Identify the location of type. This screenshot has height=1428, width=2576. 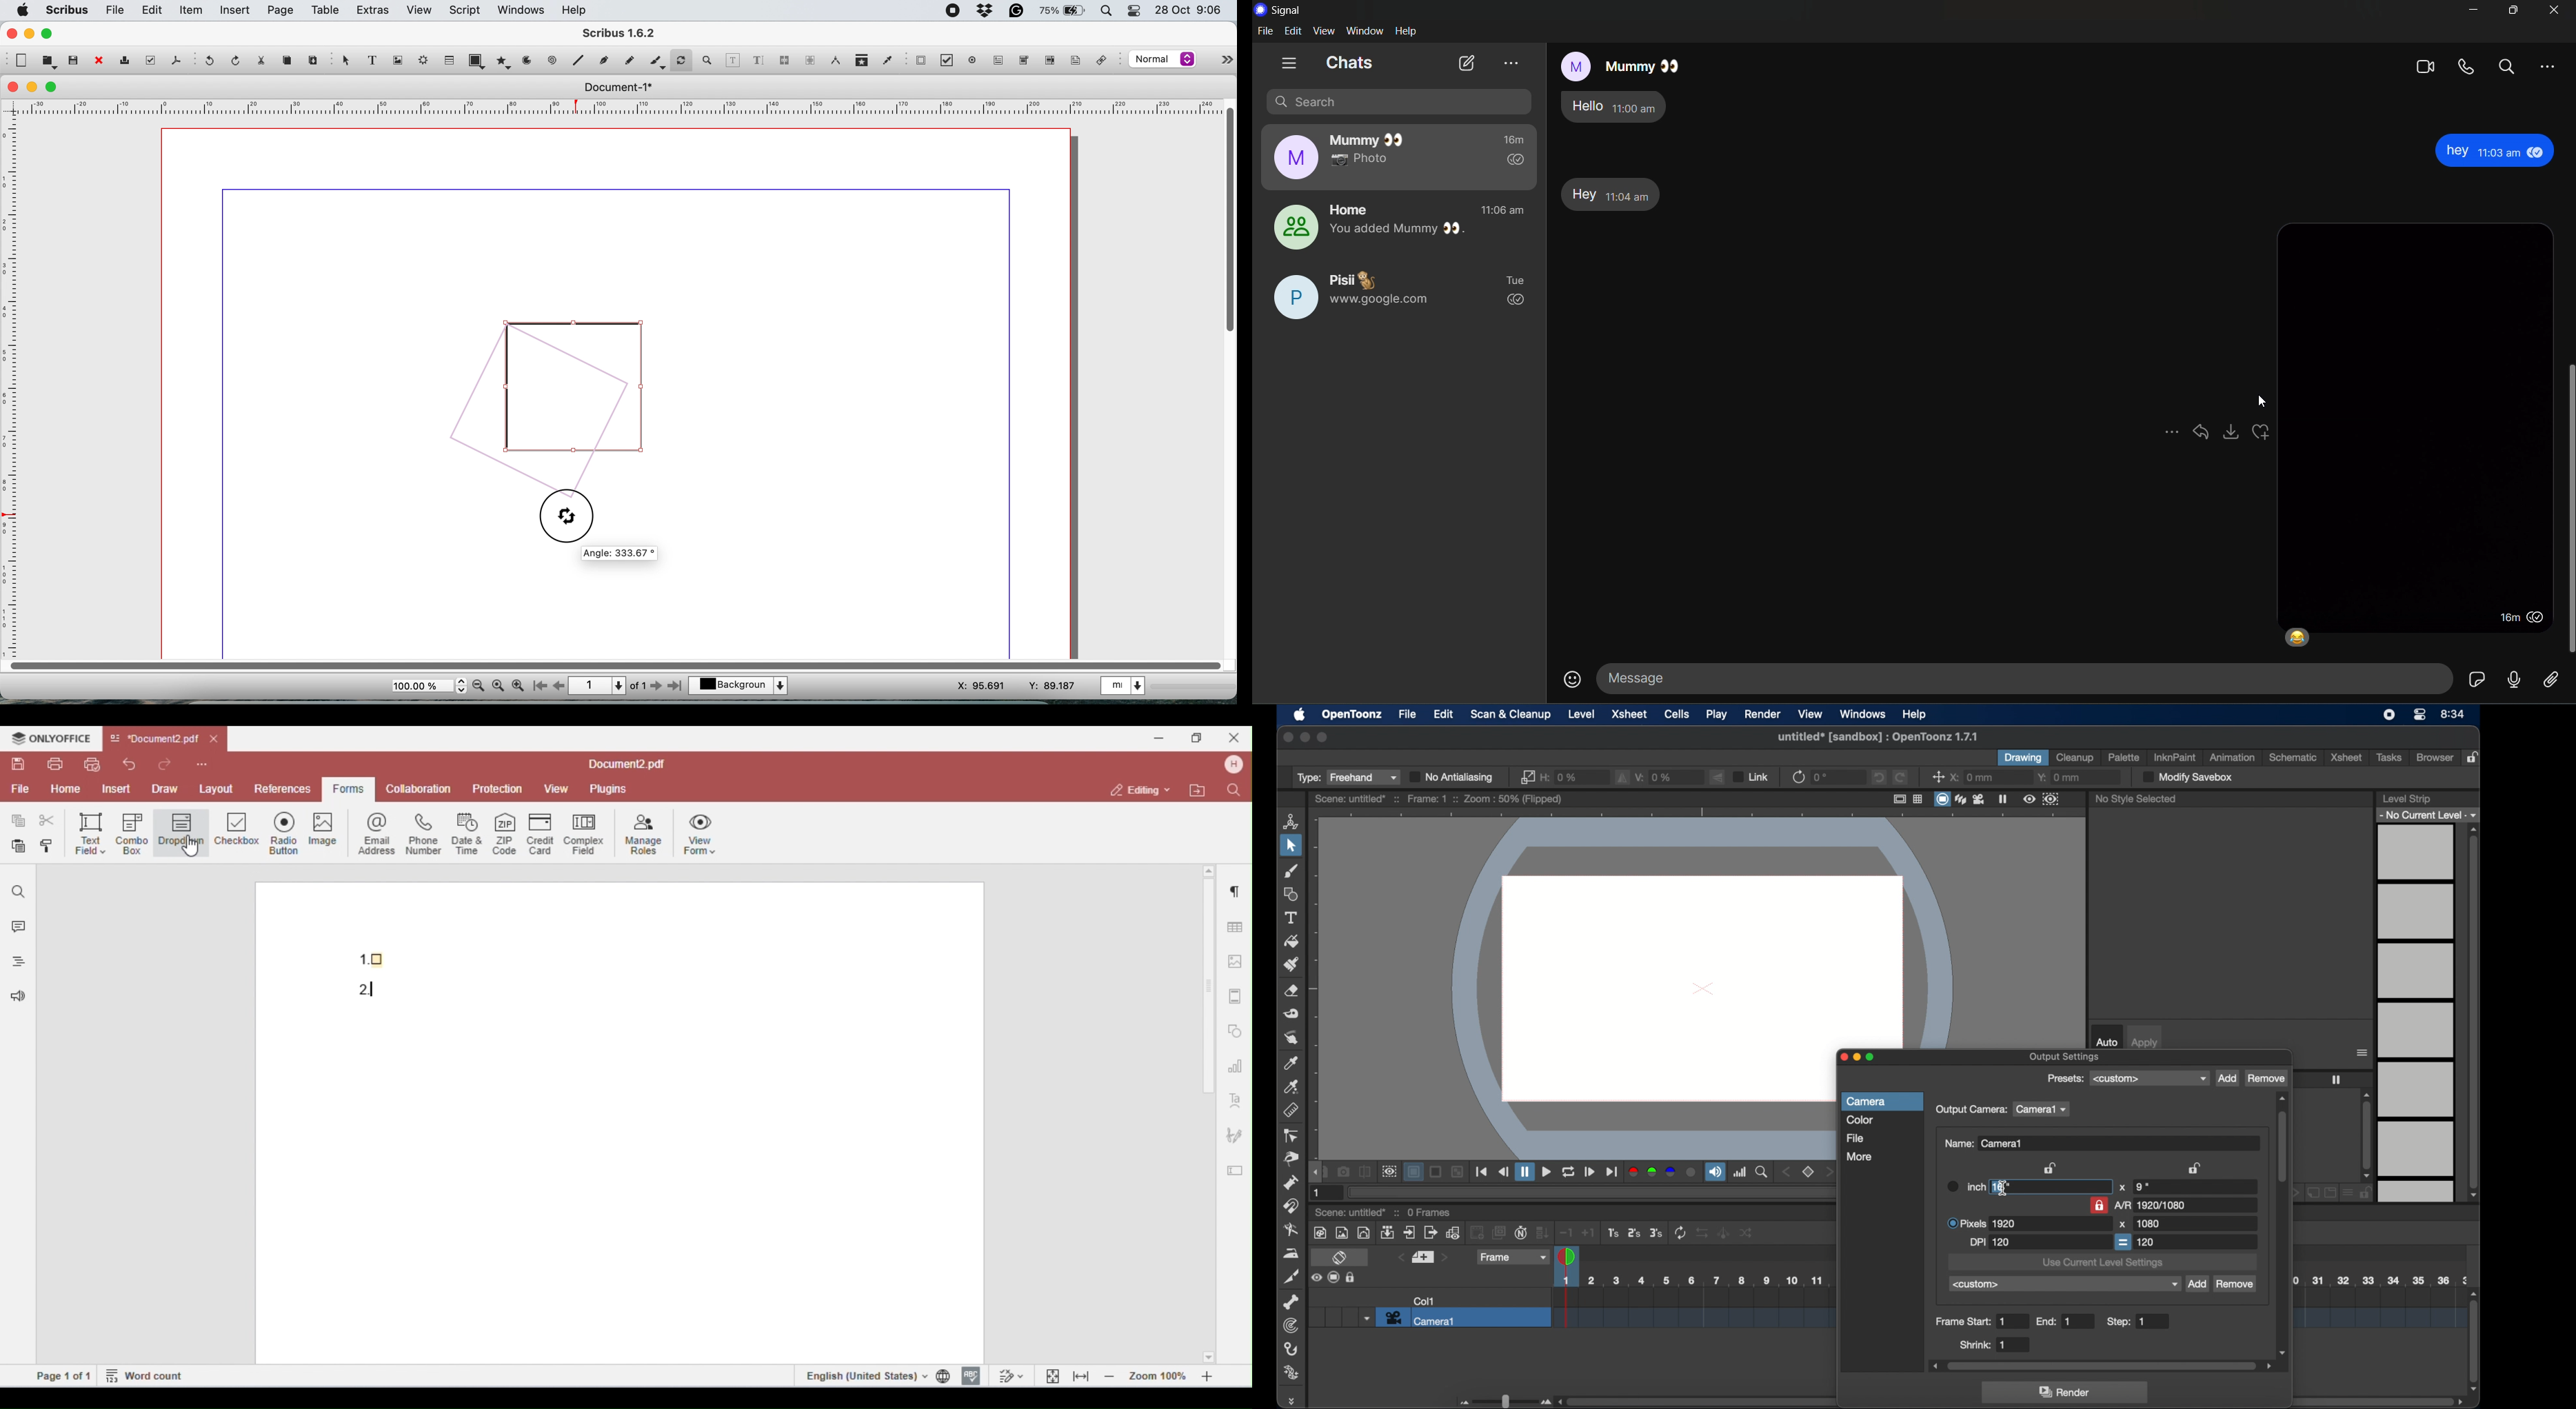
(1347, 777).